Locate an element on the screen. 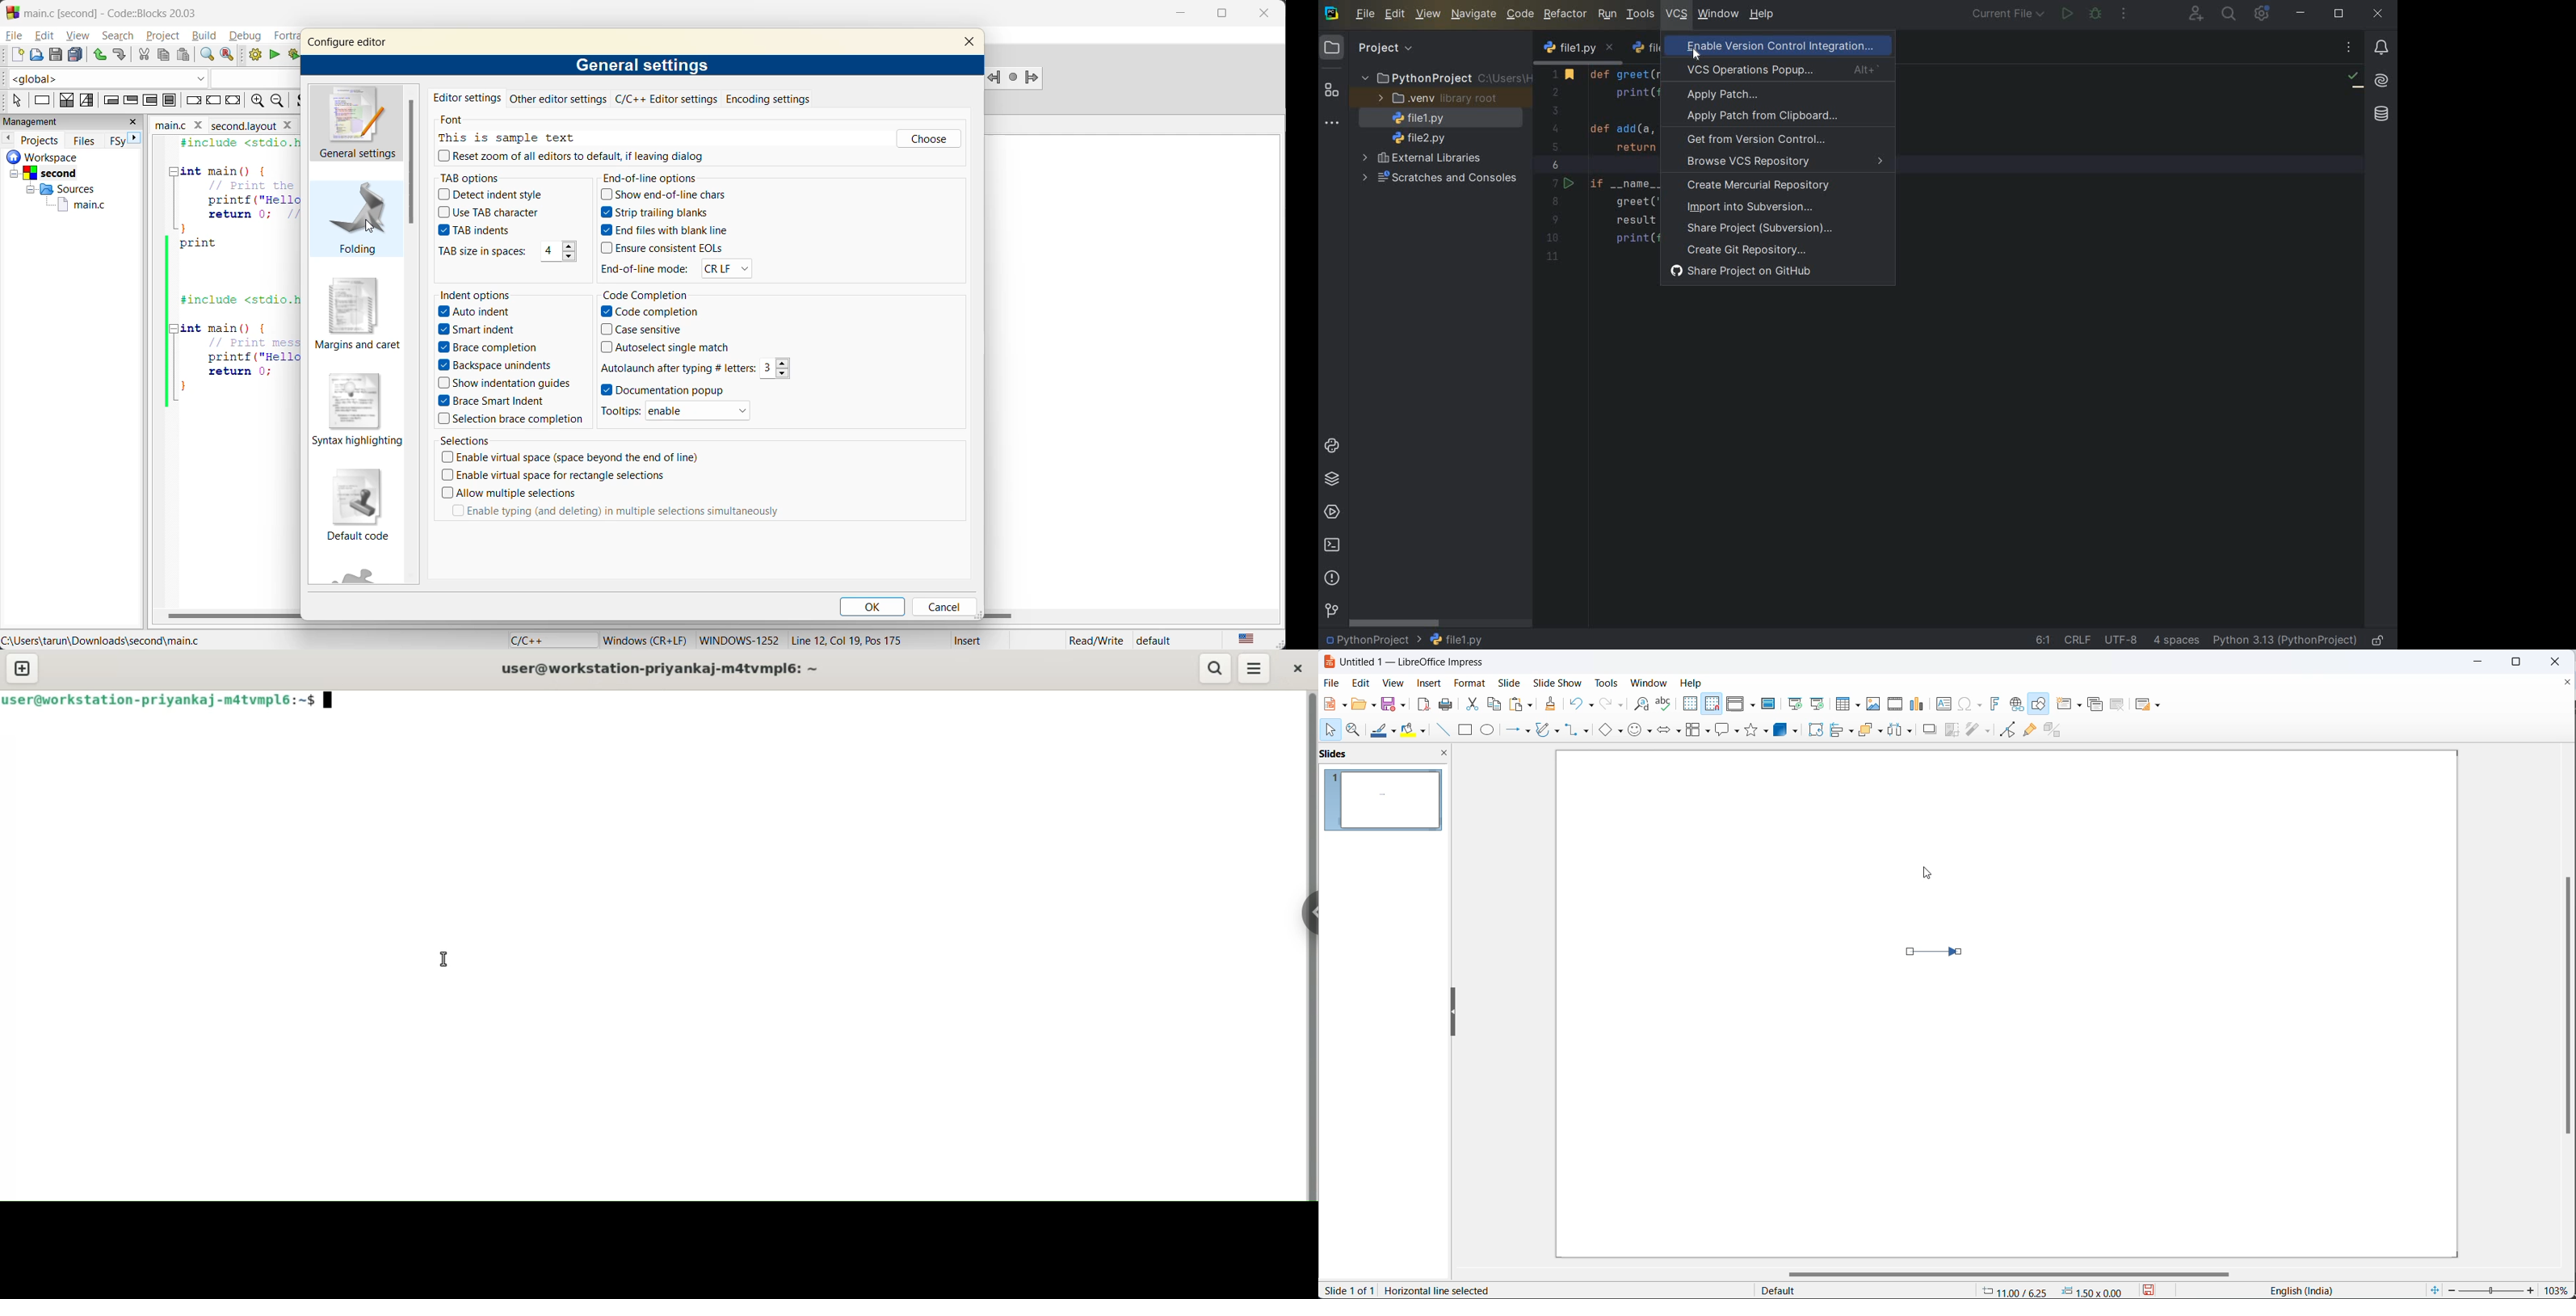  Smart indent is located at coordinates (480, 329).